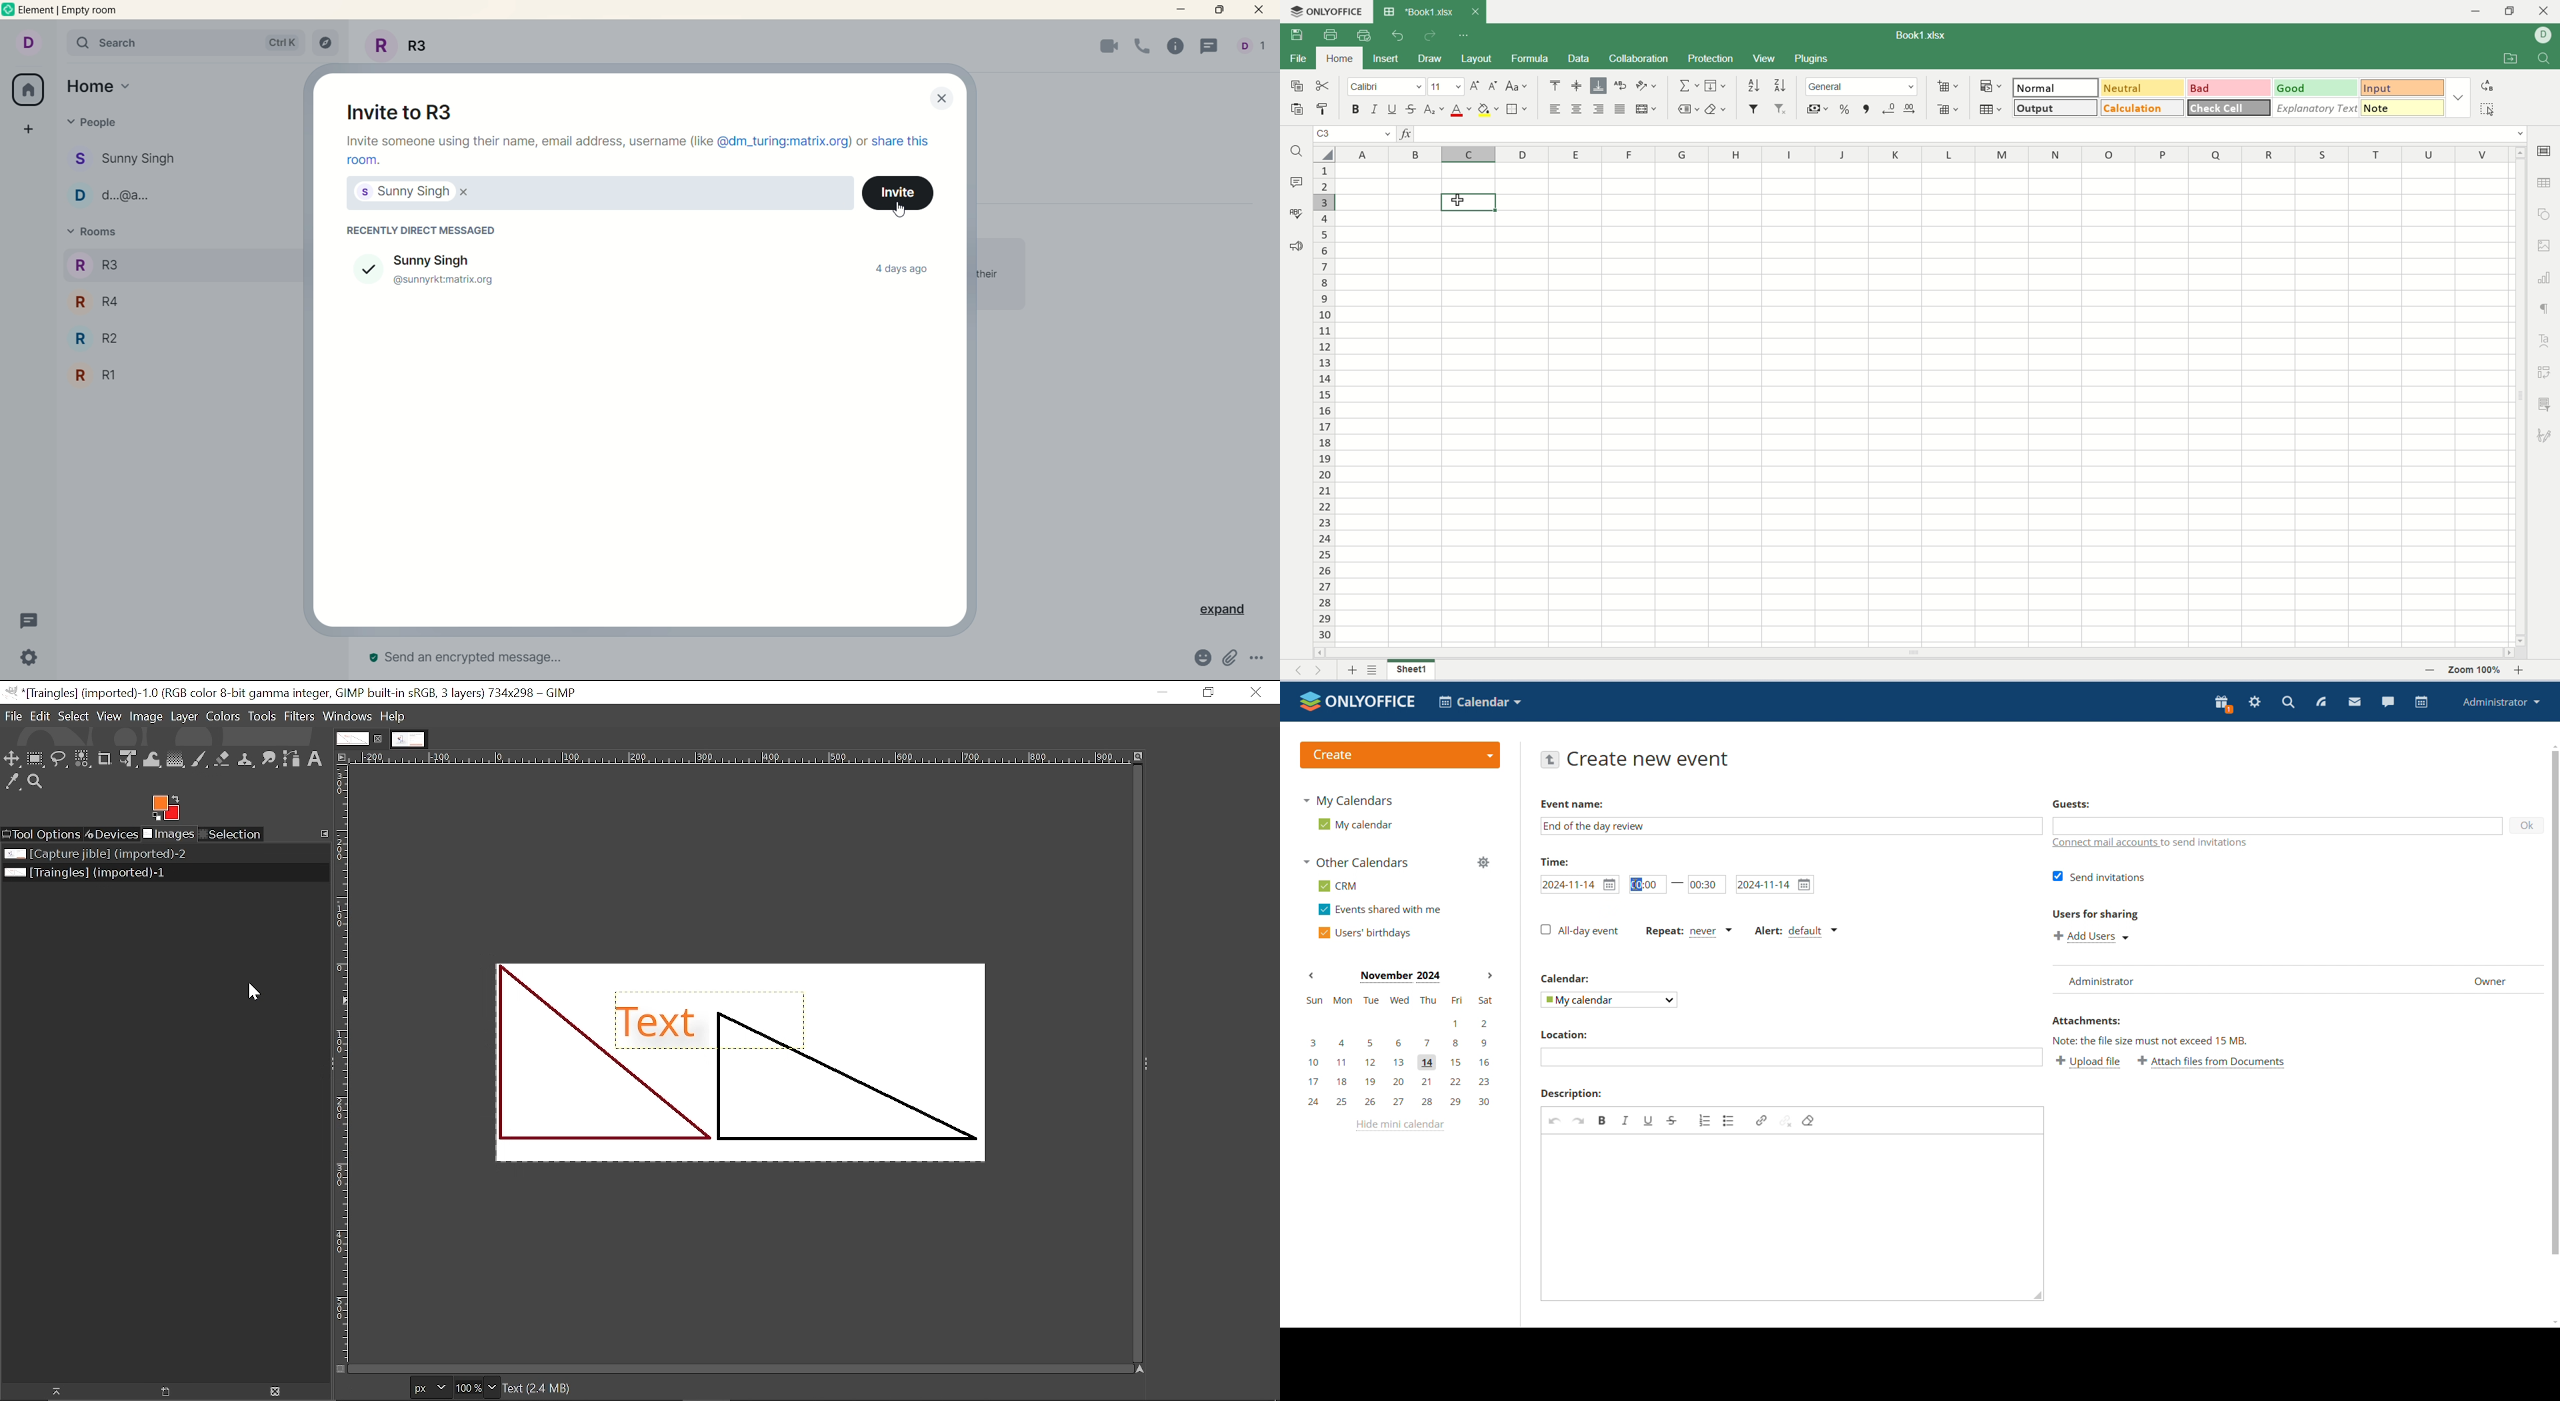 The width and height of the screenshot is (2576, 1428). I want to click on rooms, so click(97, 235).